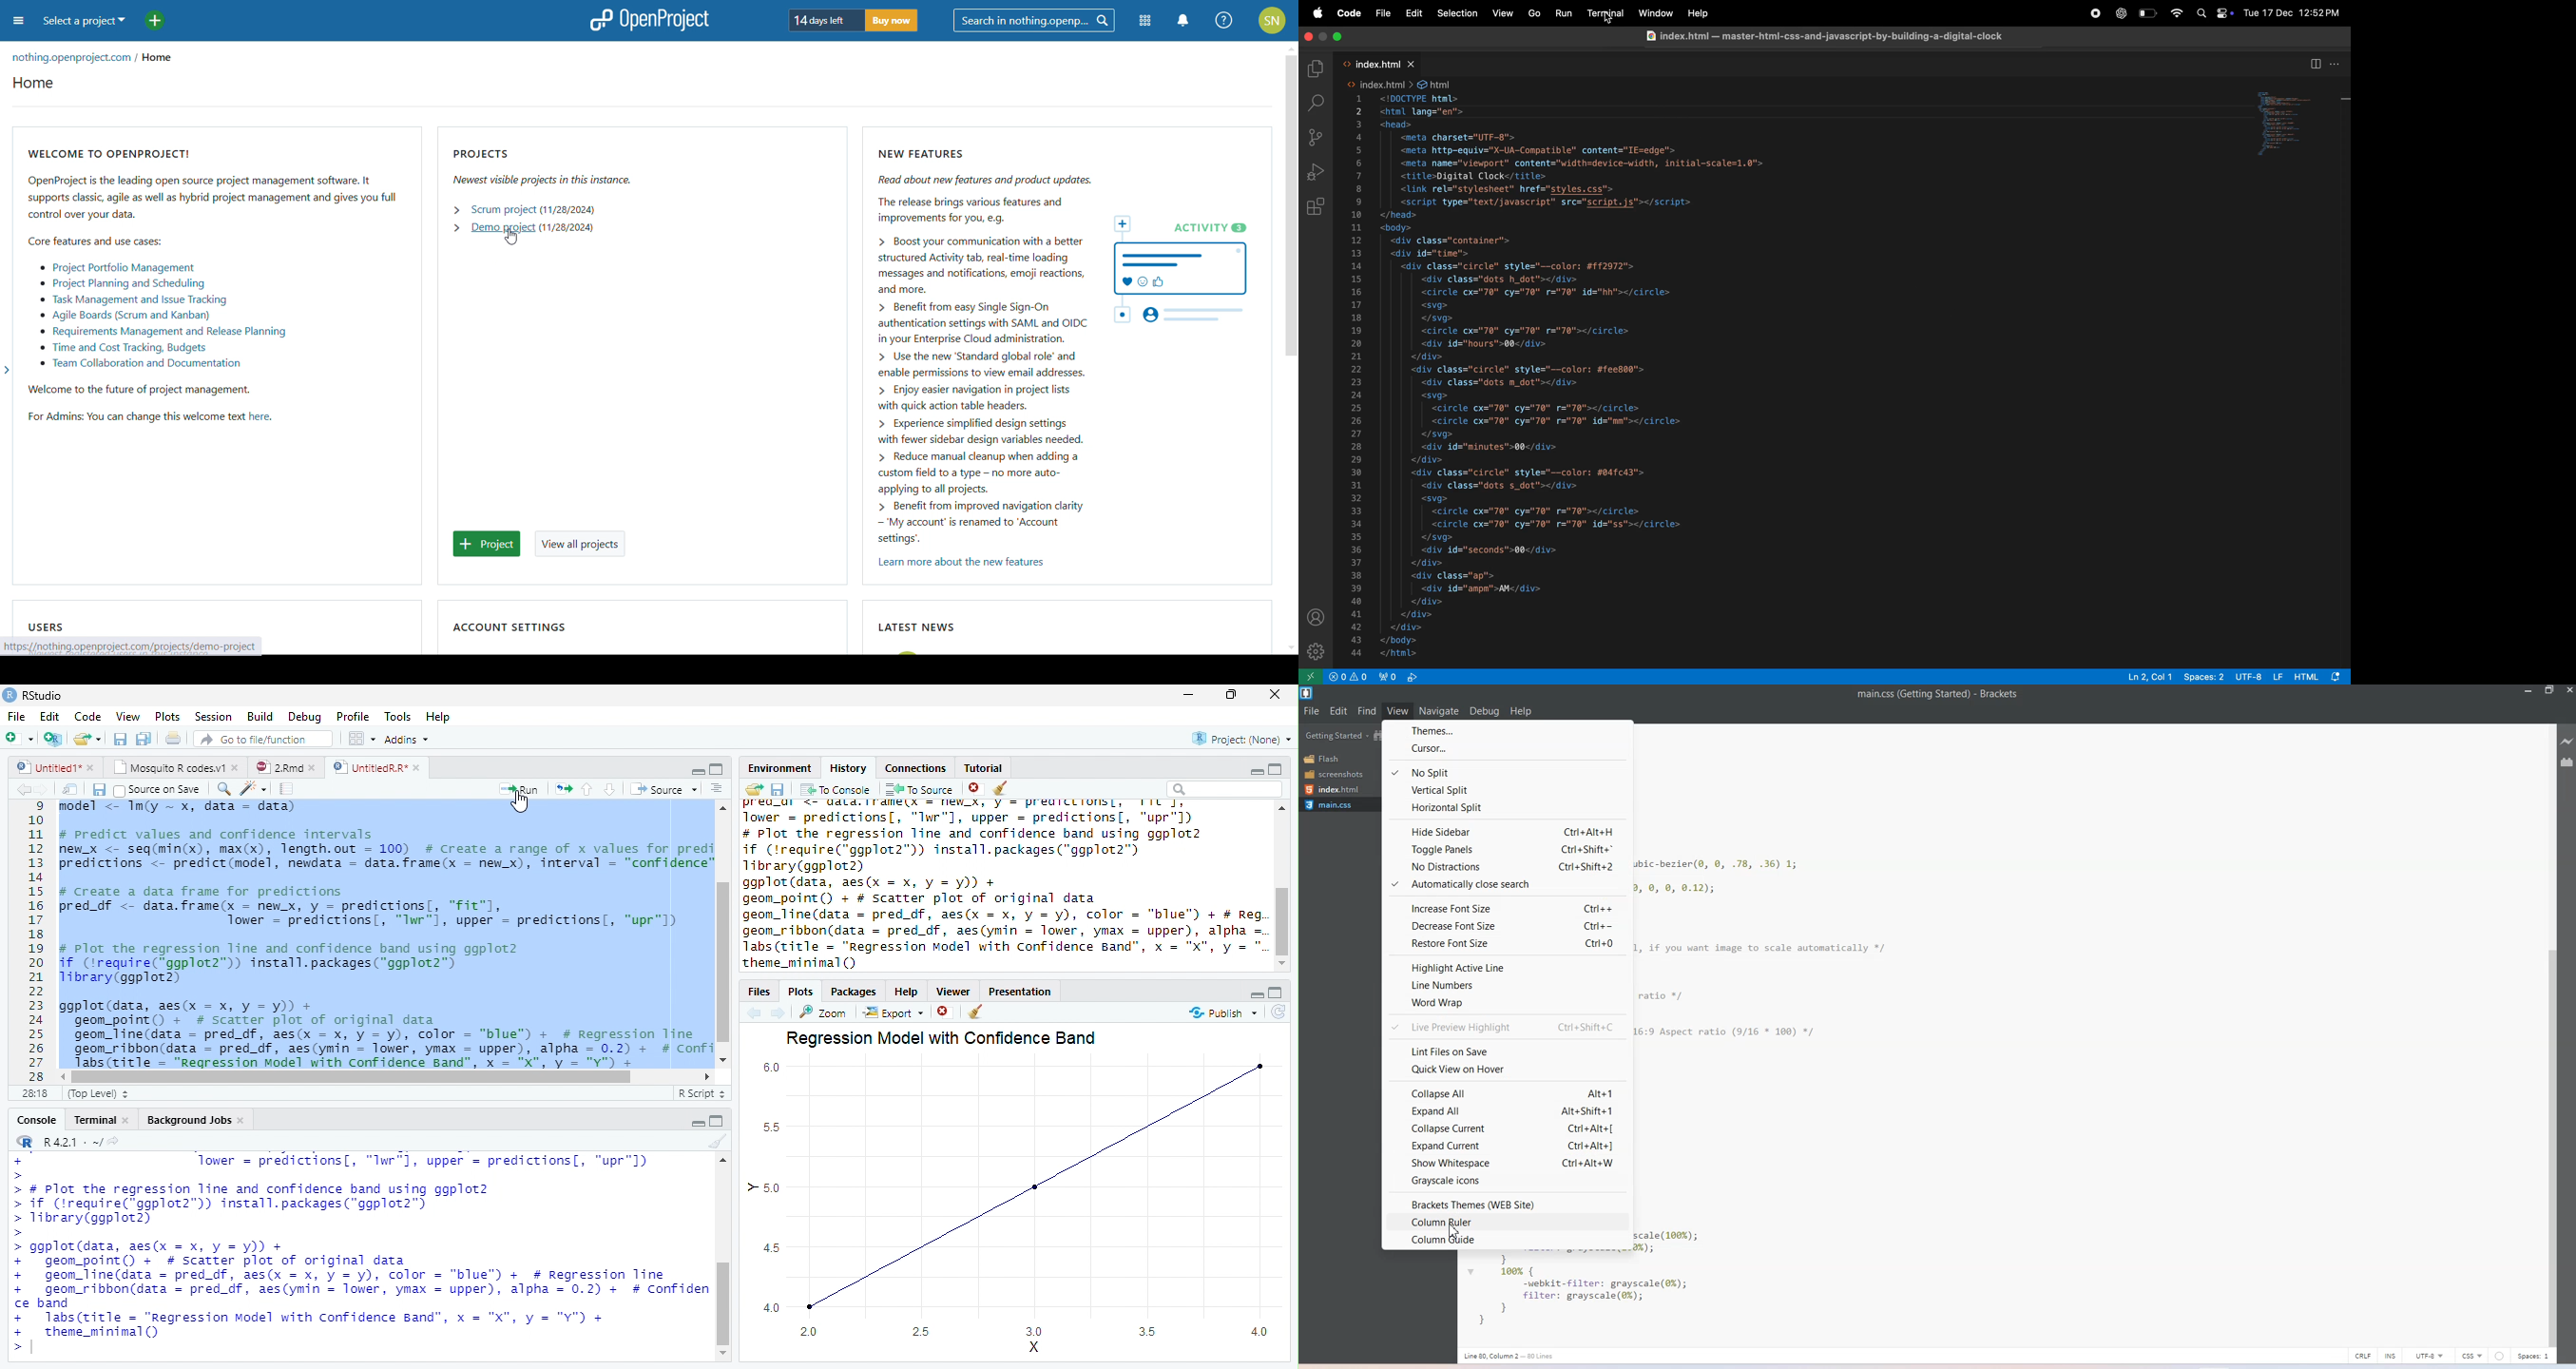 Image resolution: width=2576 pixels, height=1372 pixels. What do you see at coordinates (1521, 711) in the screenshot?
I see `Help` at bounding box center [1521, 711].